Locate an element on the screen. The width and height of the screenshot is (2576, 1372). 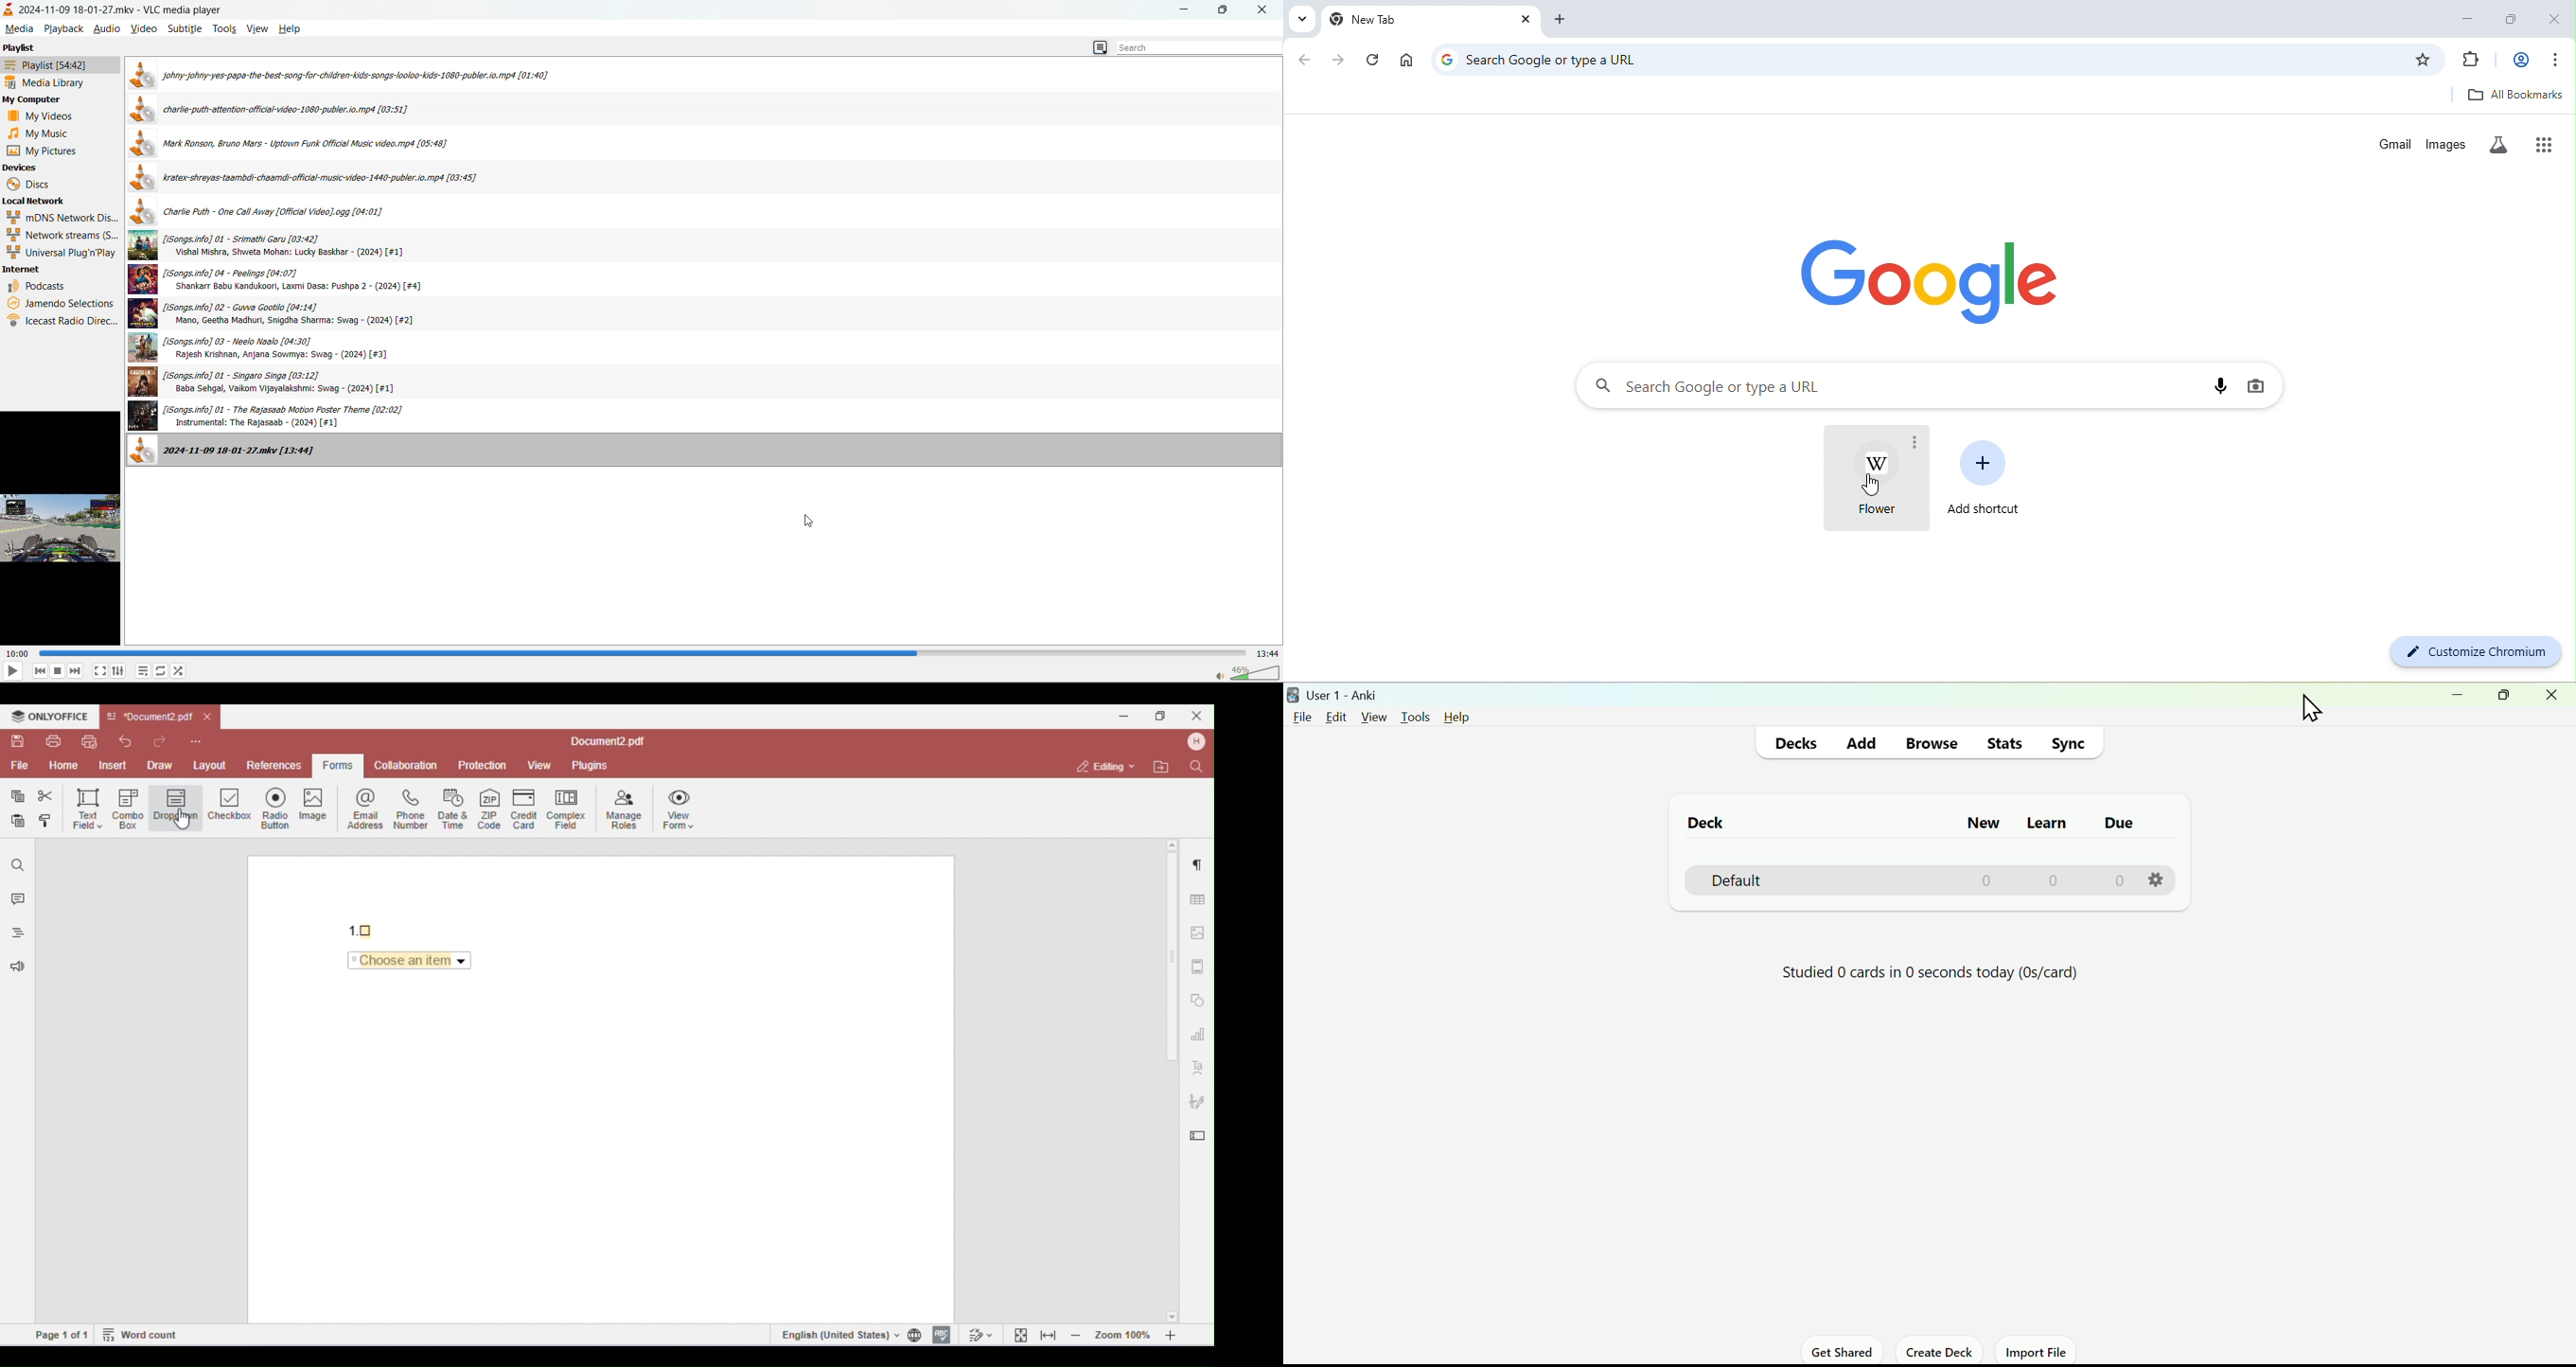
previous is located at coordinates (37, 670).